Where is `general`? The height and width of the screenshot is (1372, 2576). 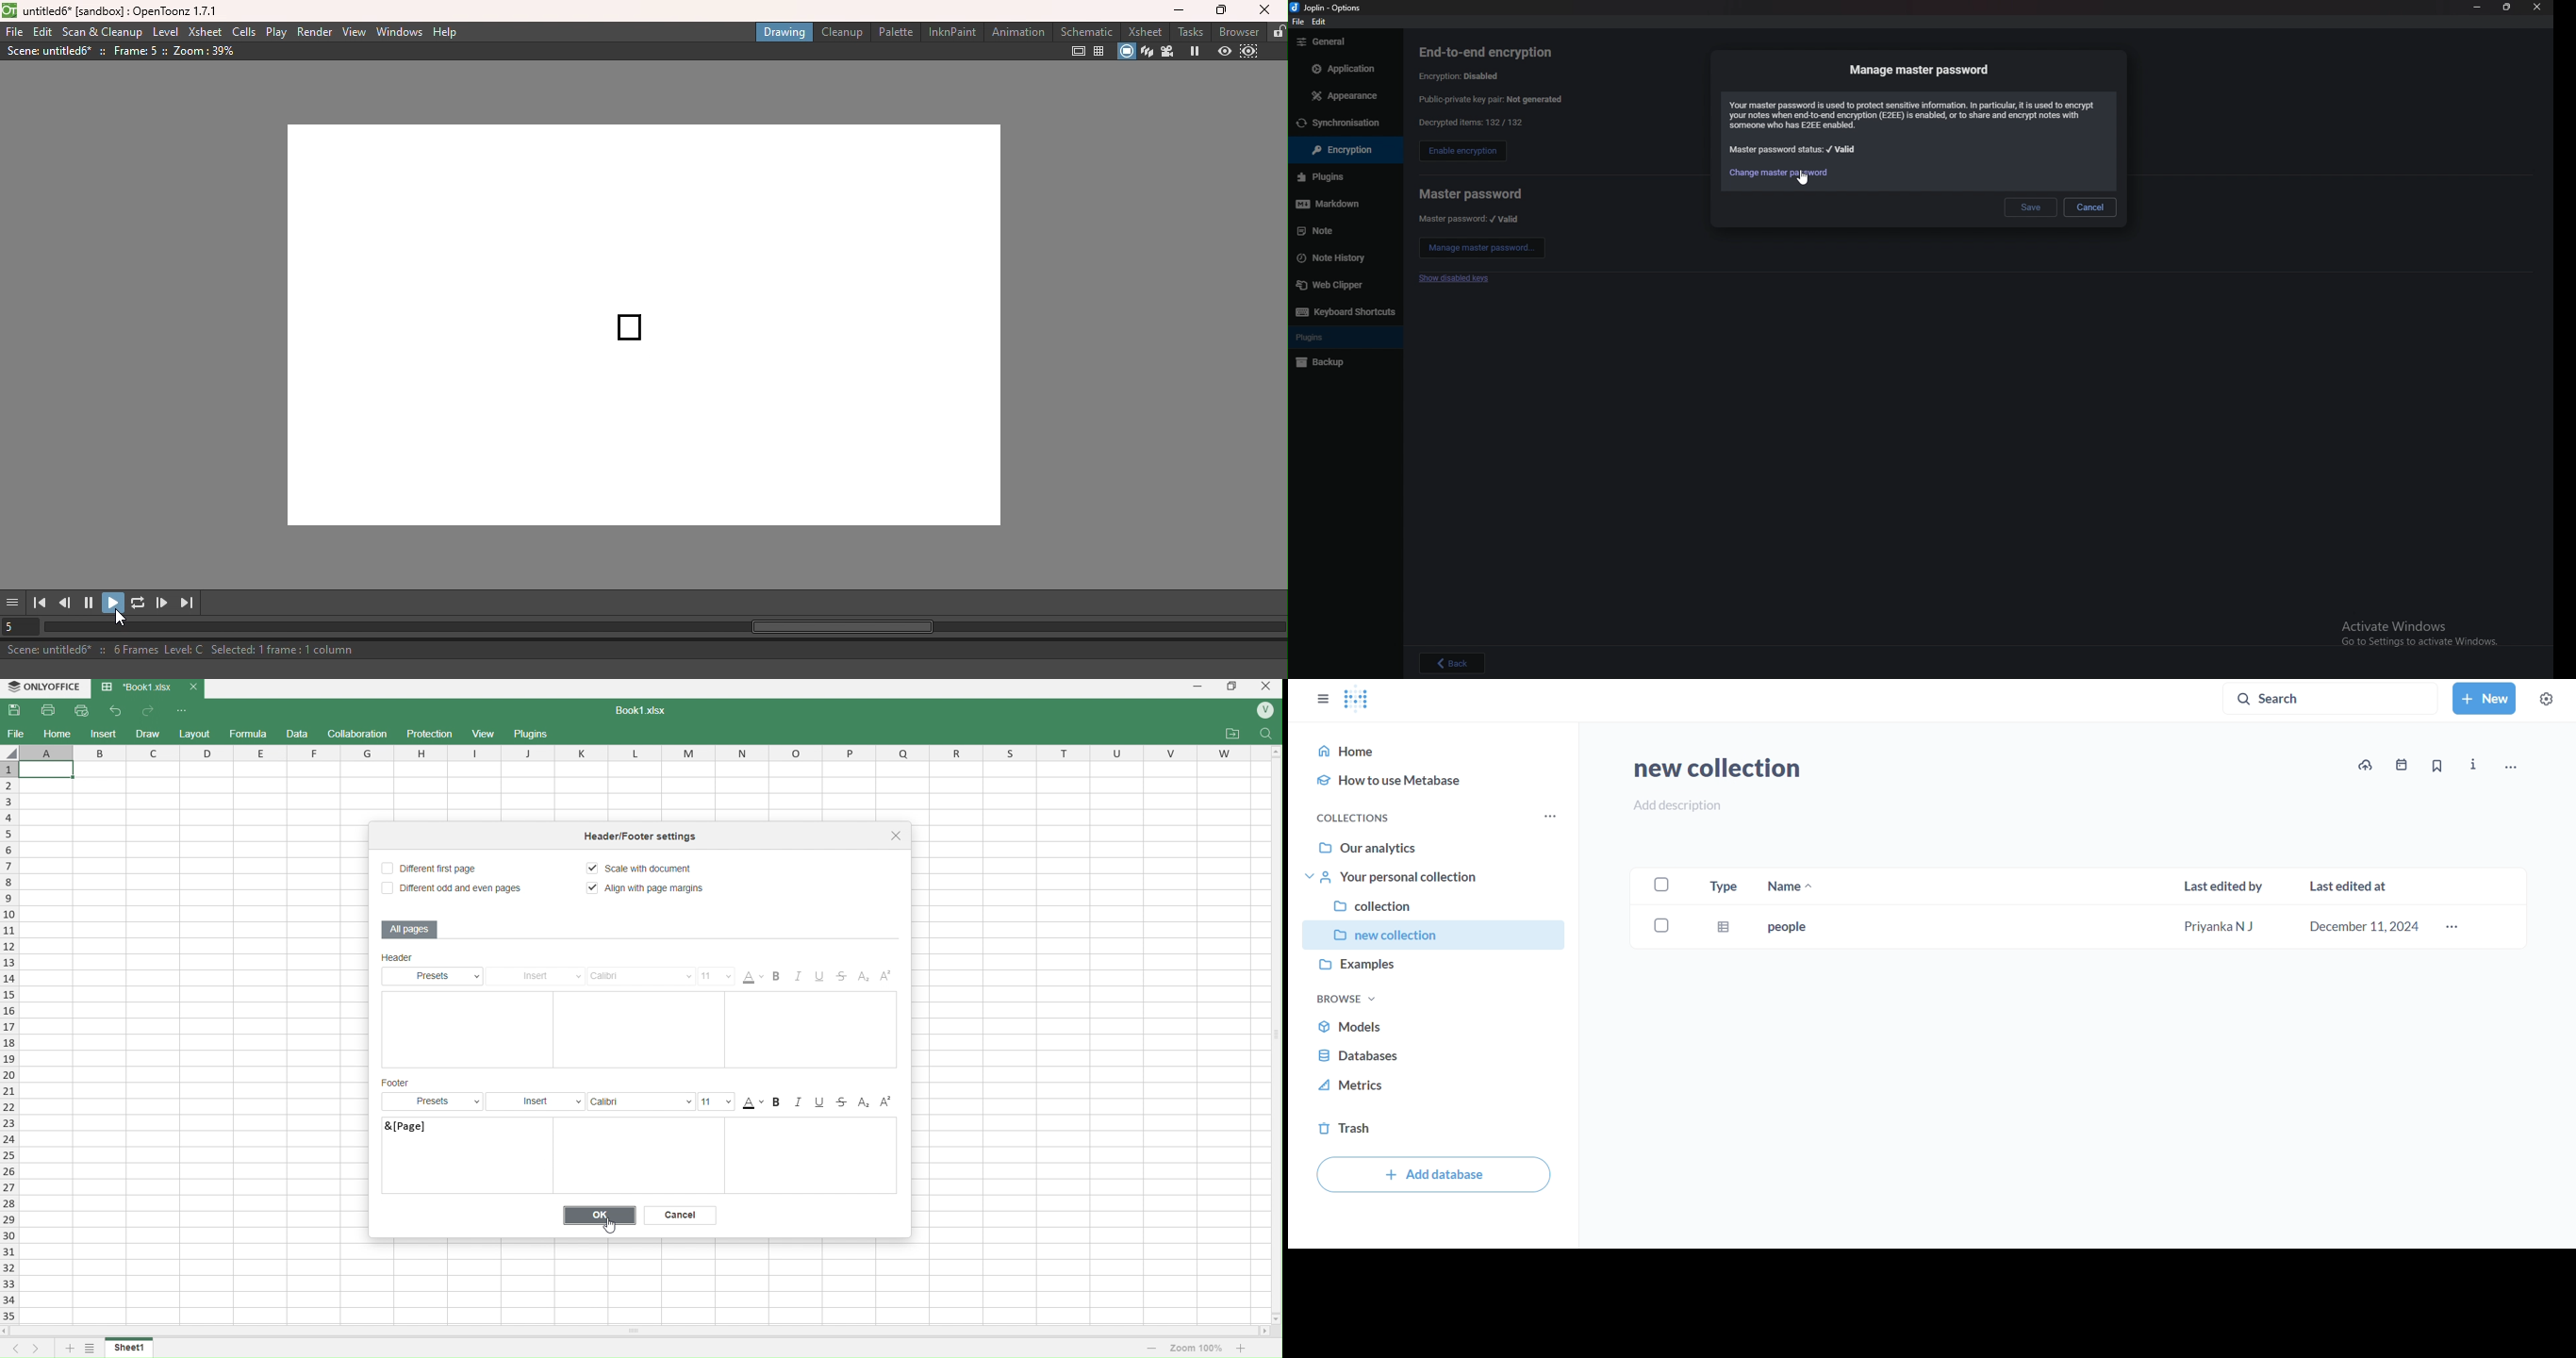 general is located at coordinates (1343, 42).